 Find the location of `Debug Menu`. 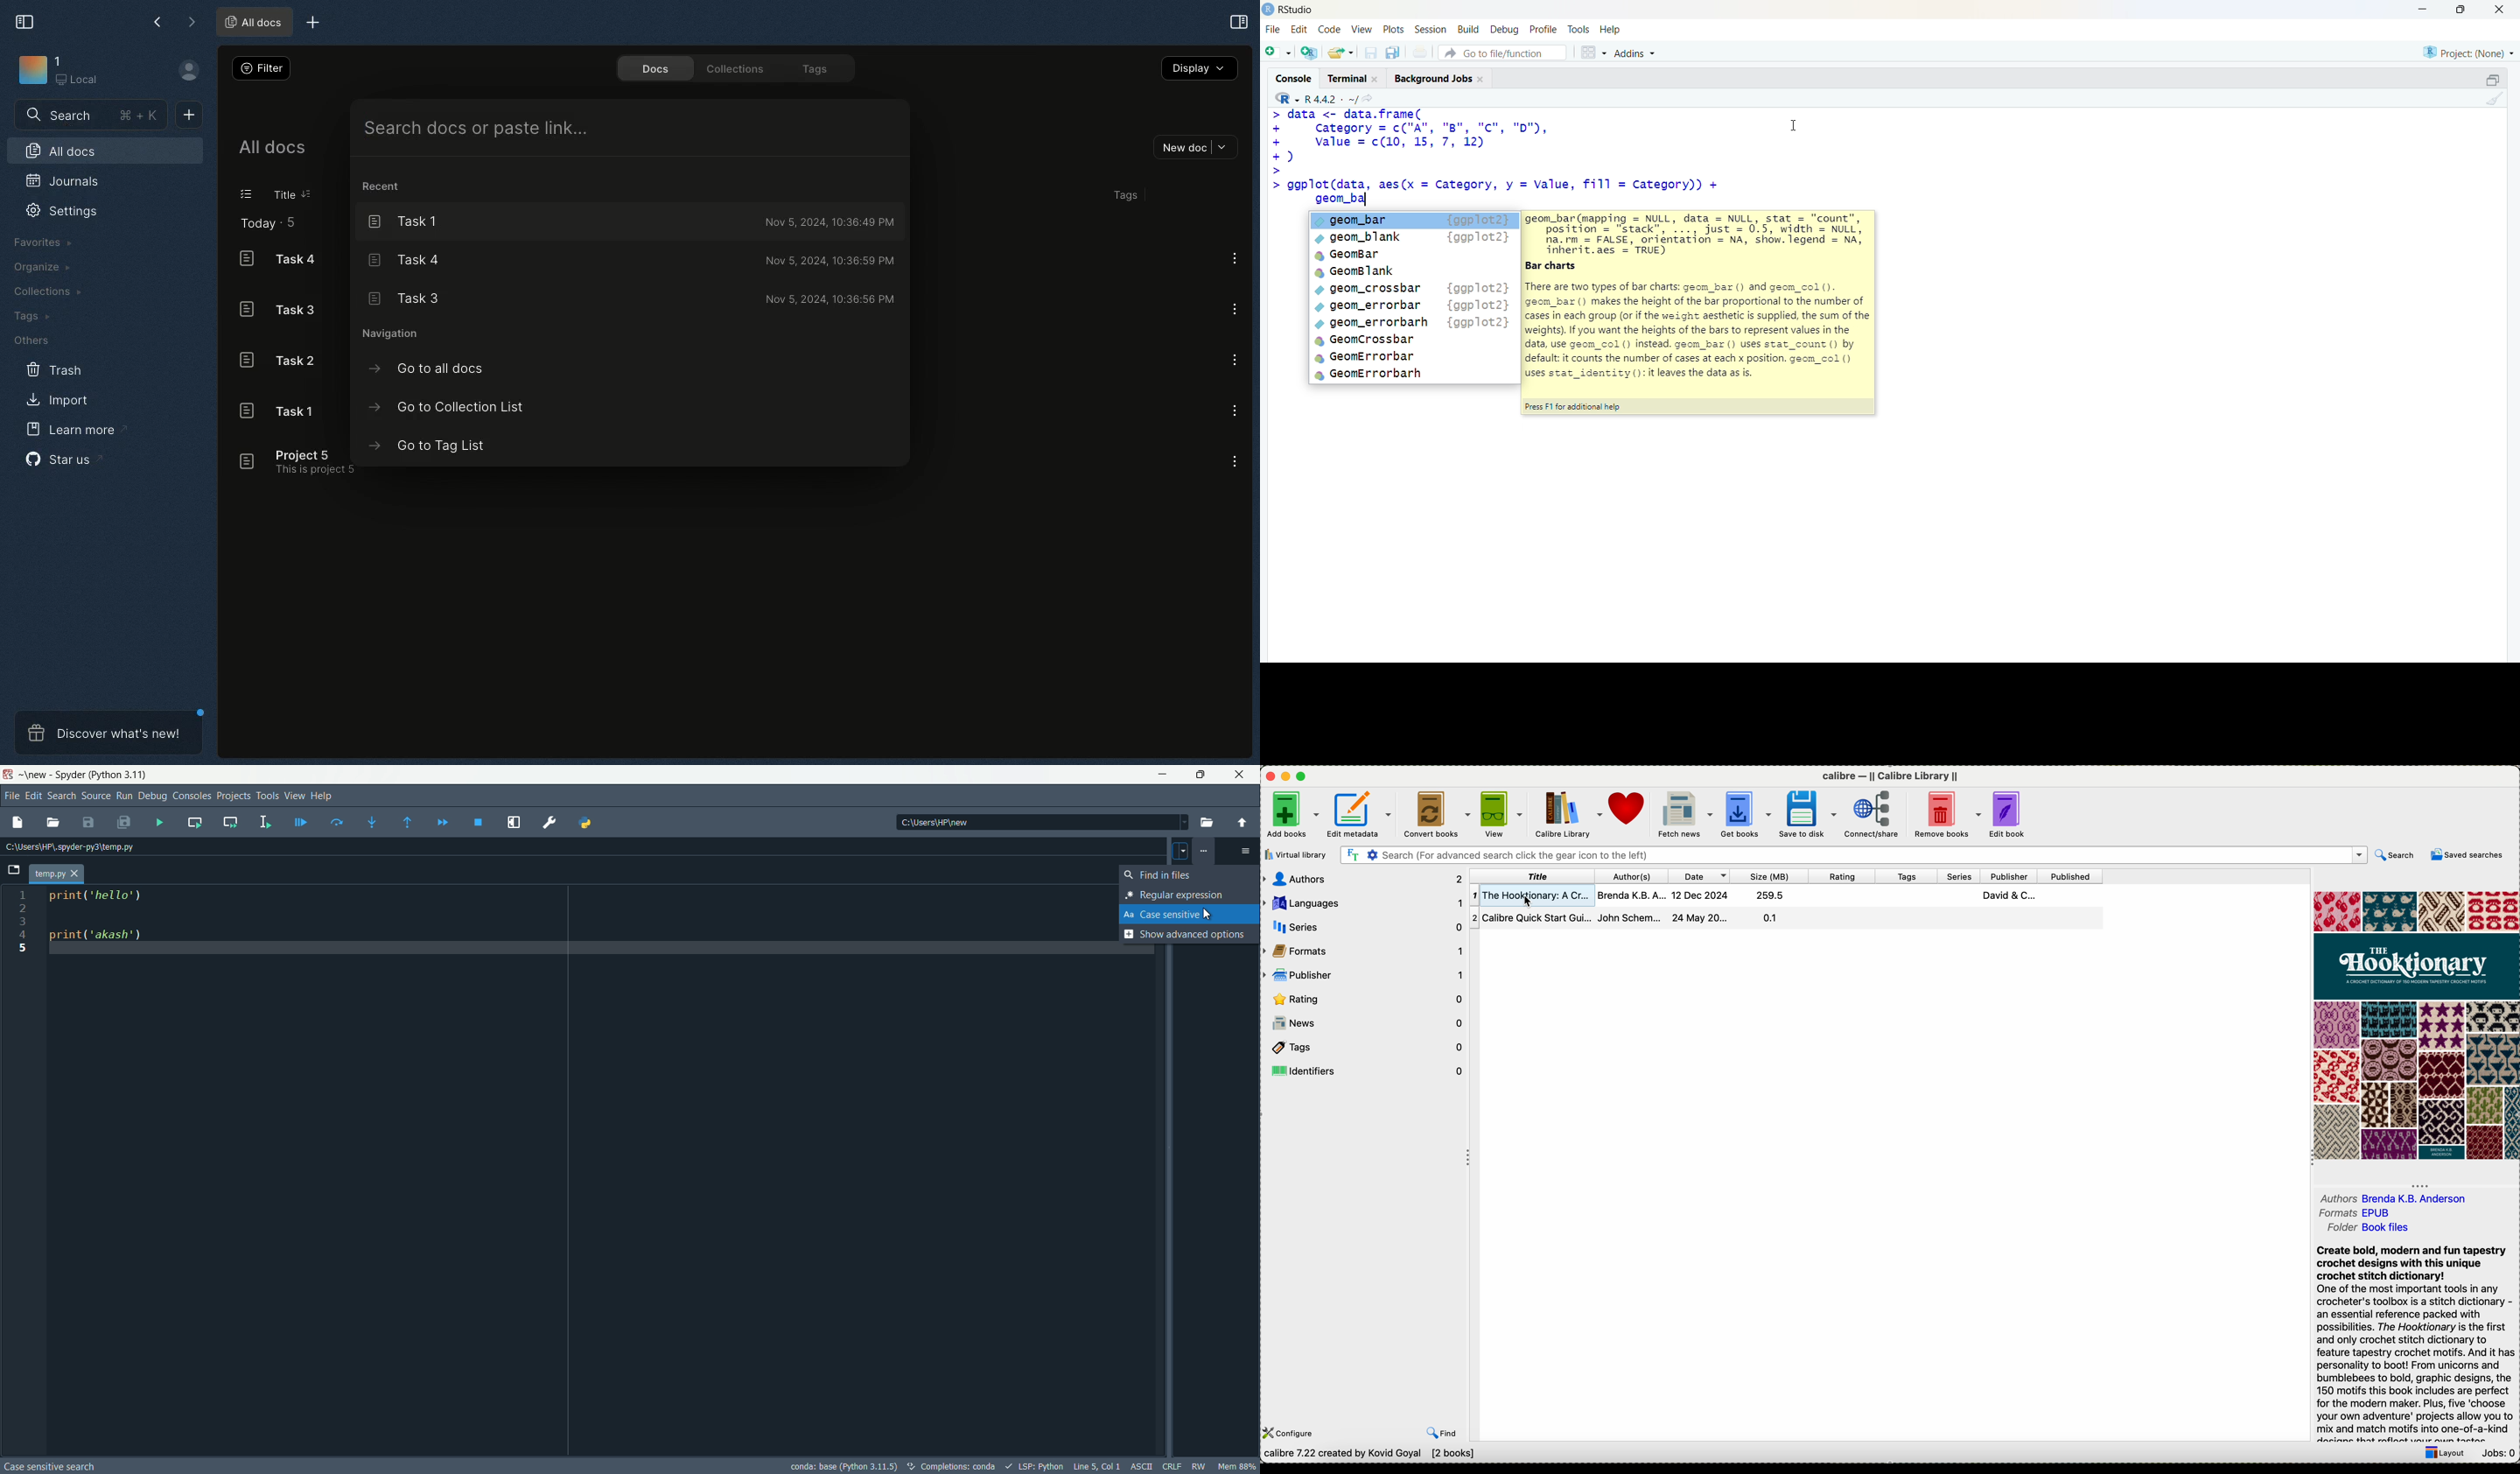

Debug Menu is located at coordinates (152, 797).